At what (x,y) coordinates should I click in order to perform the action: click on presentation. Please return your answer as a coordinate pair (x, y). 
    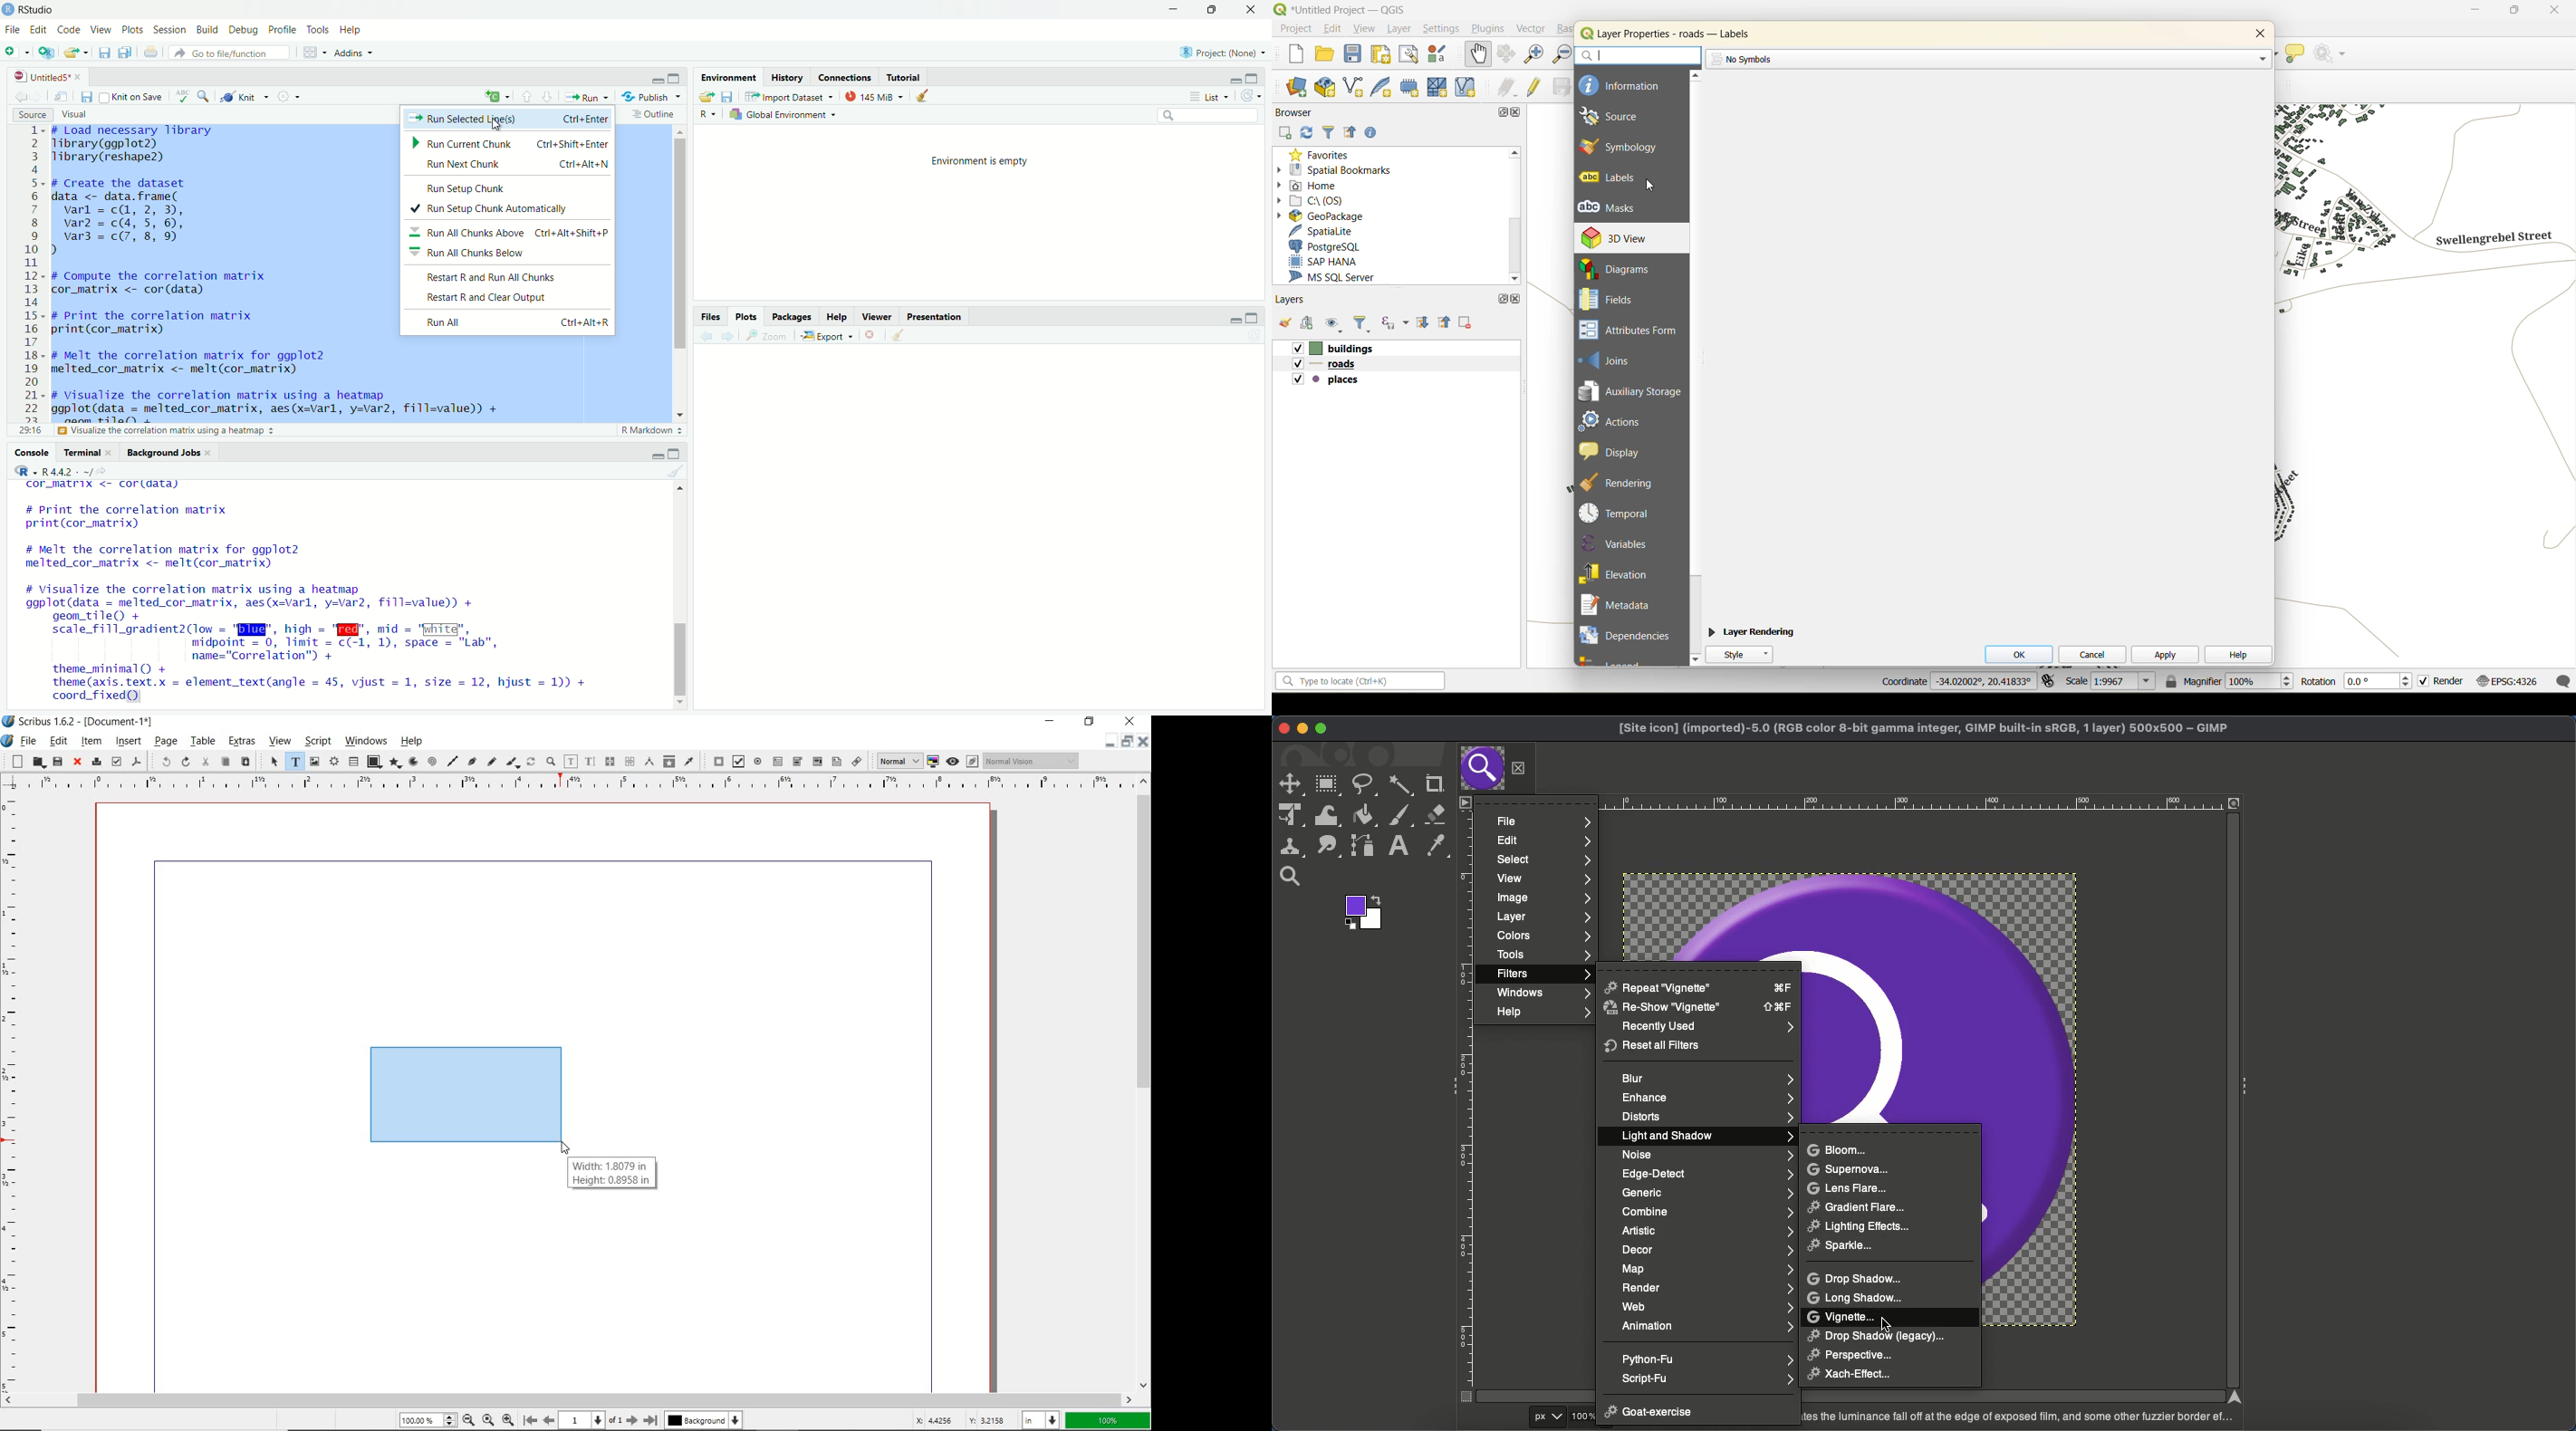
    Looking at the image, I should click on (934, 317).